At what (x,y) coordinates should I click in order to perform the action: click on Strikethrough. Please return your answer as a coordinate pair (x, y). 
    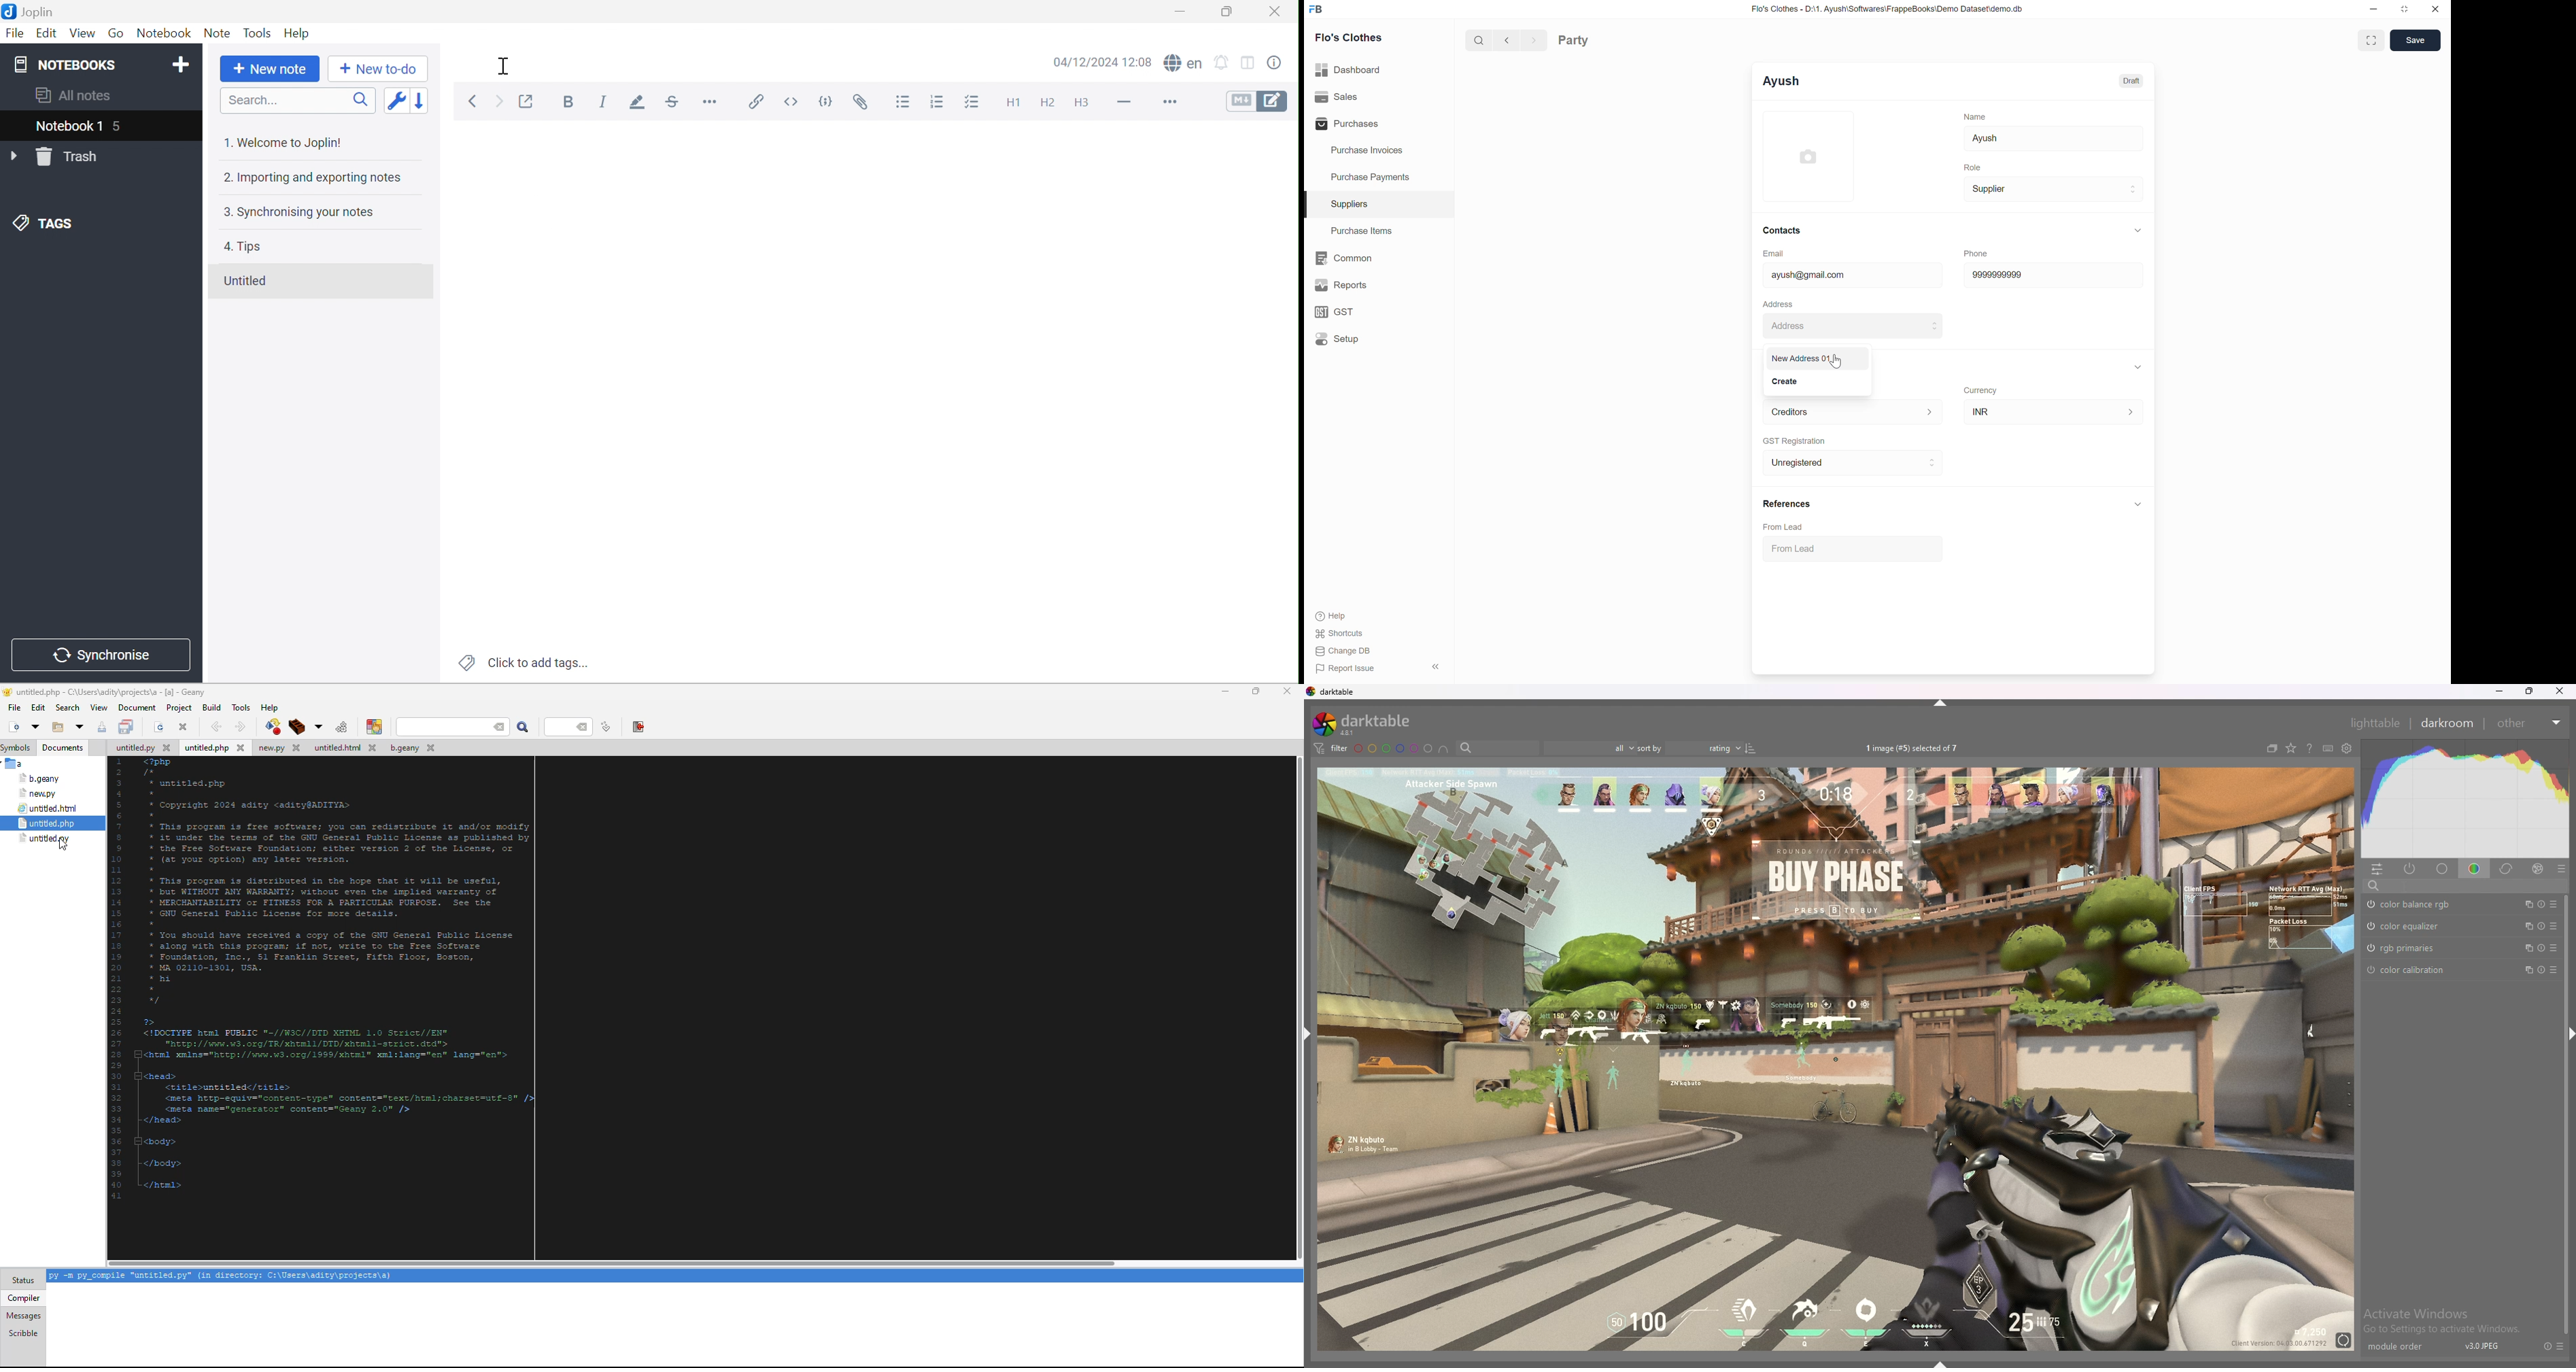
    Looking at the image, I should click on (672, 102).